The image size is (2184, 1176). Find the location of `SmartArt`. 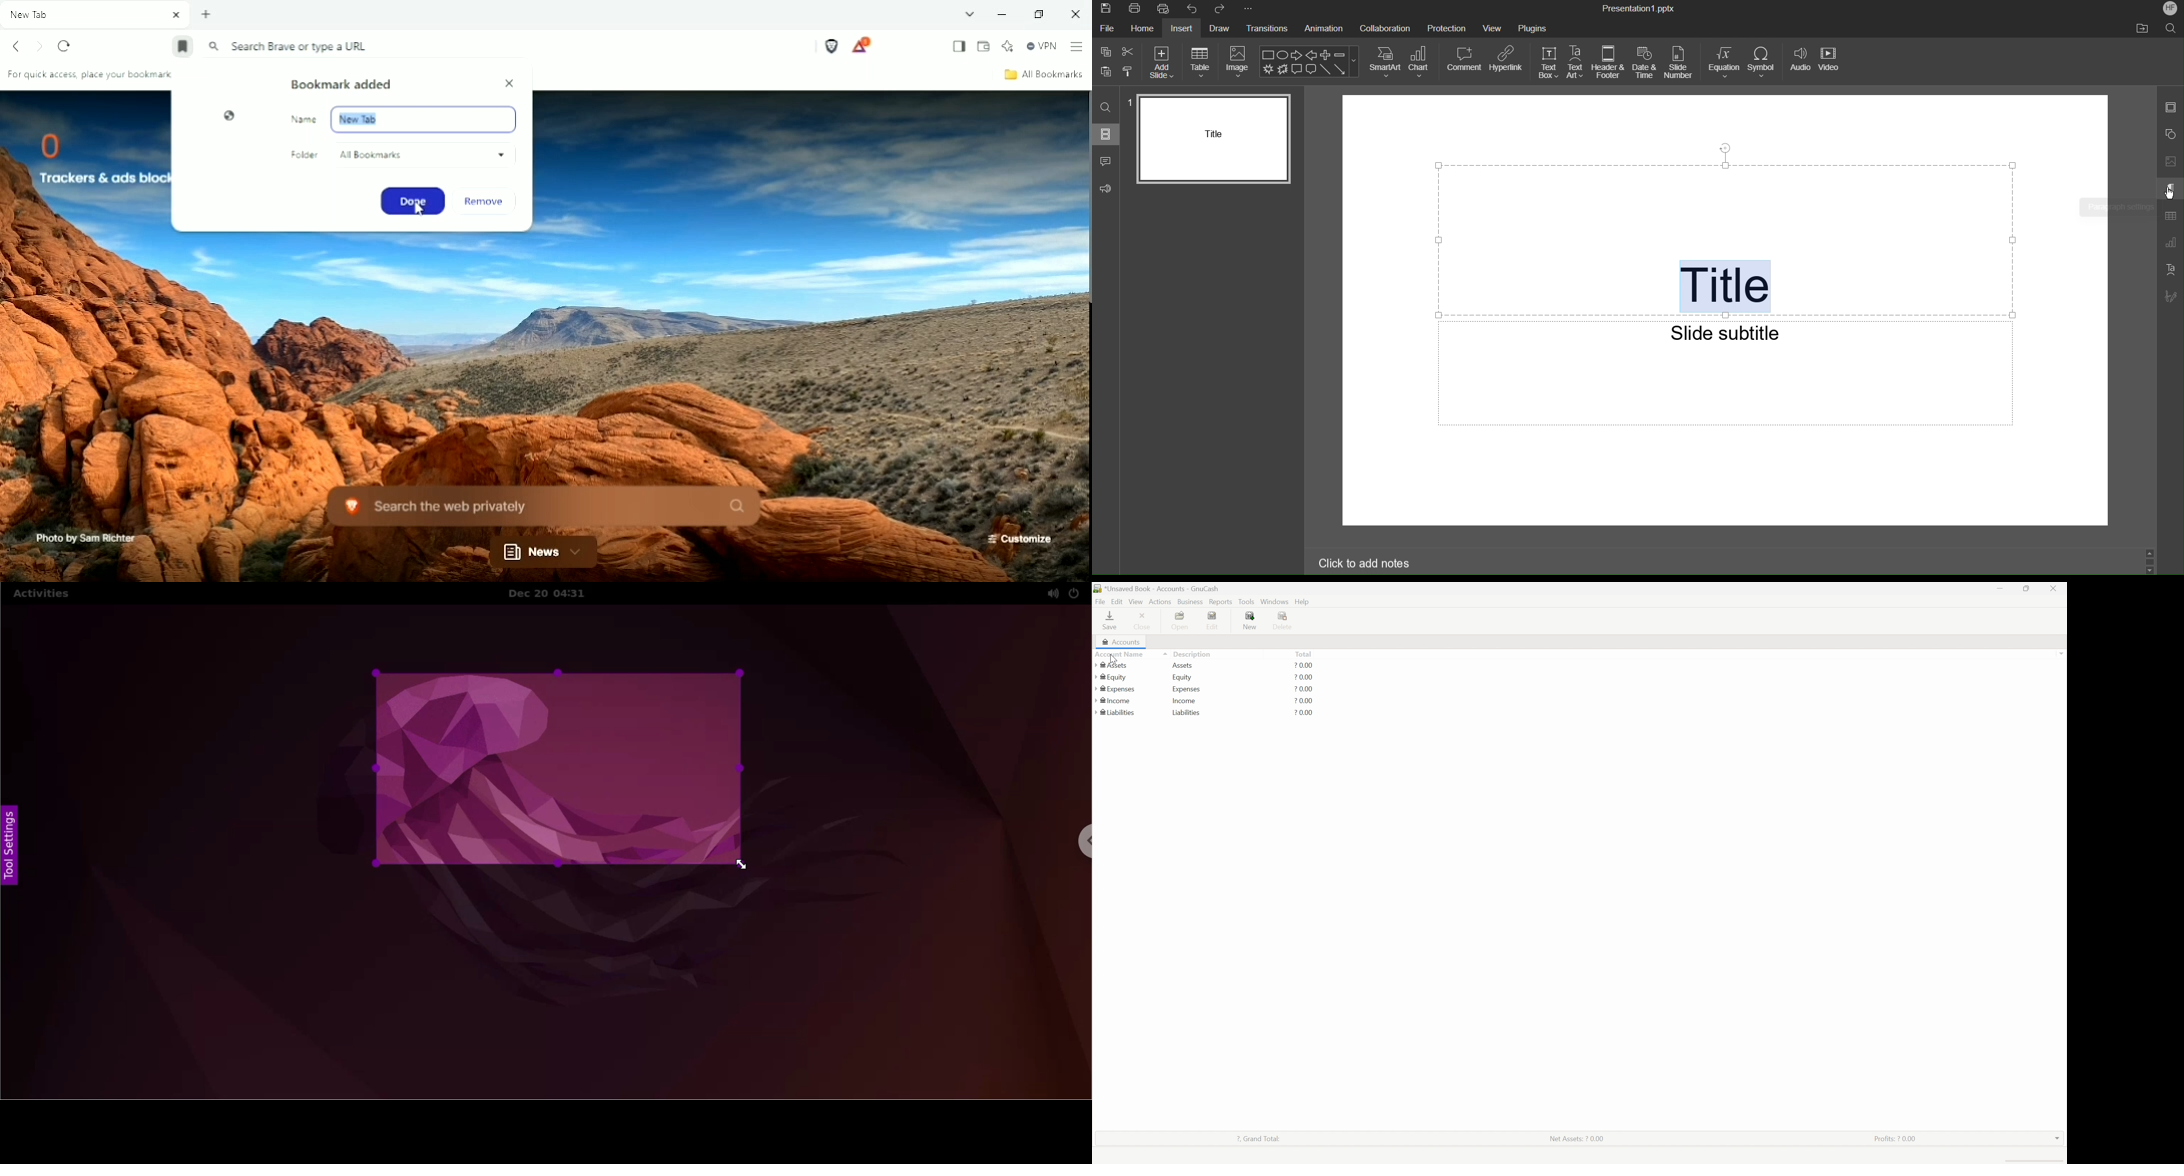

SmartArt is located at coordinates (1385, 63).